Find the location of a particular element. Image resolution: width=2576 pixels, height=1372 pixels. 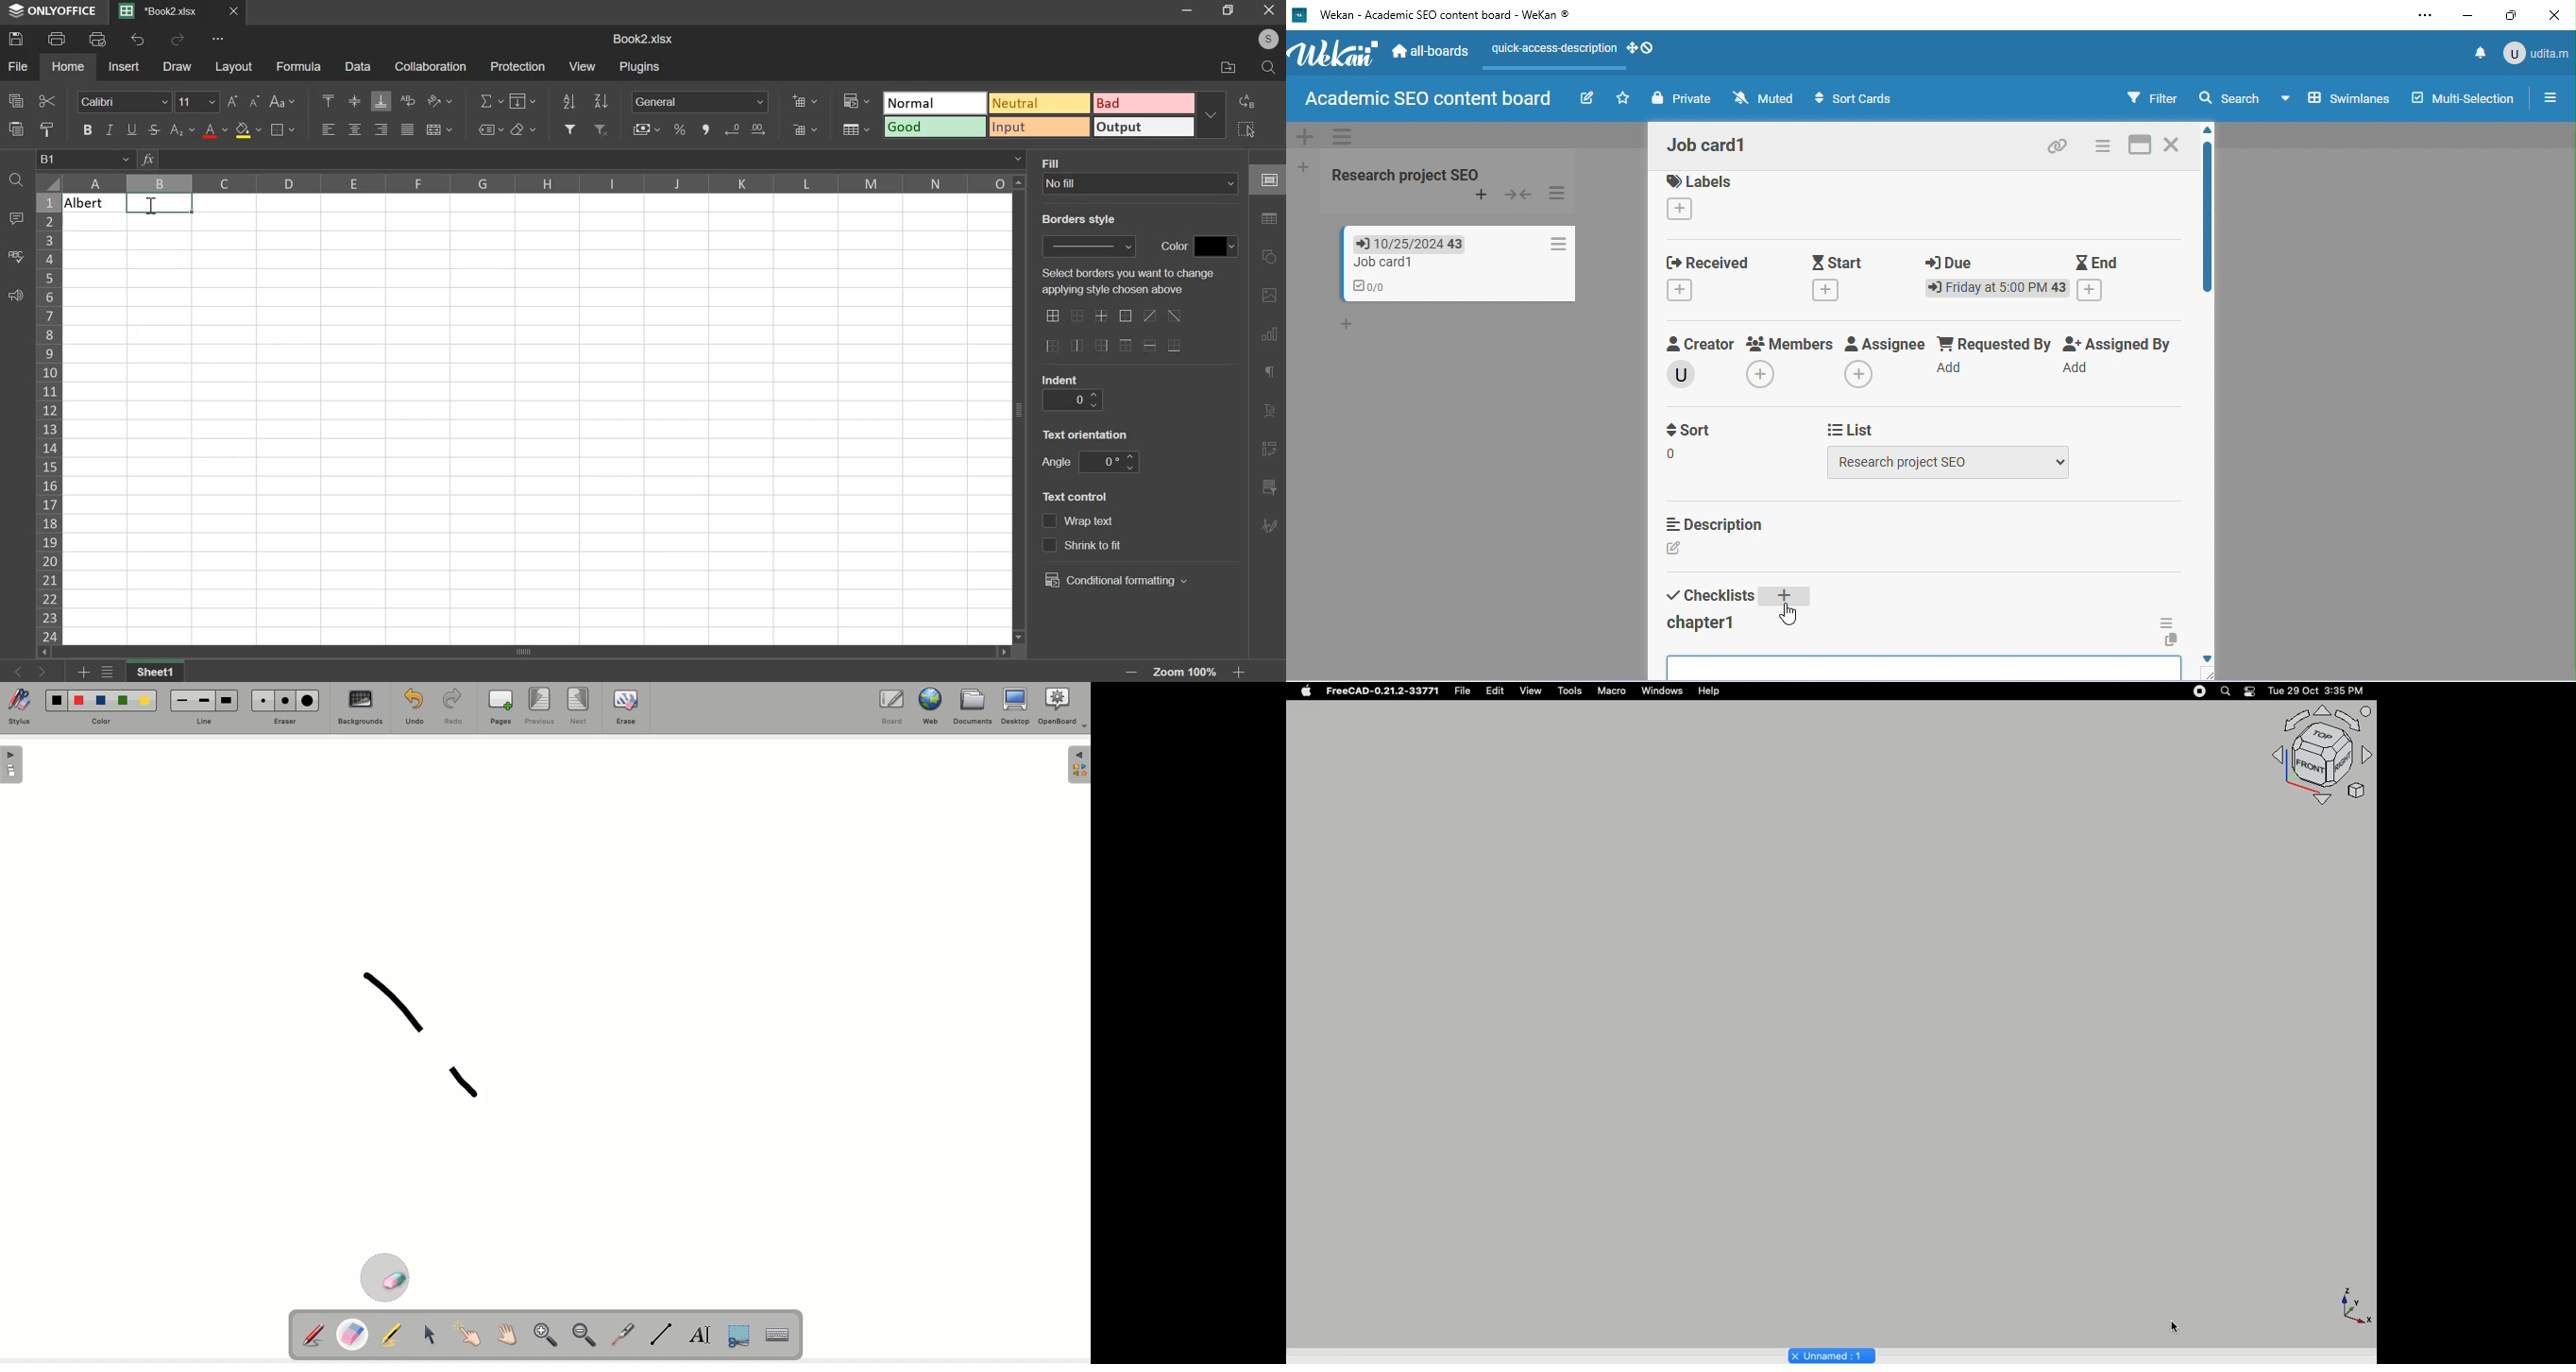

notification is located at coordinates (2478, 52).